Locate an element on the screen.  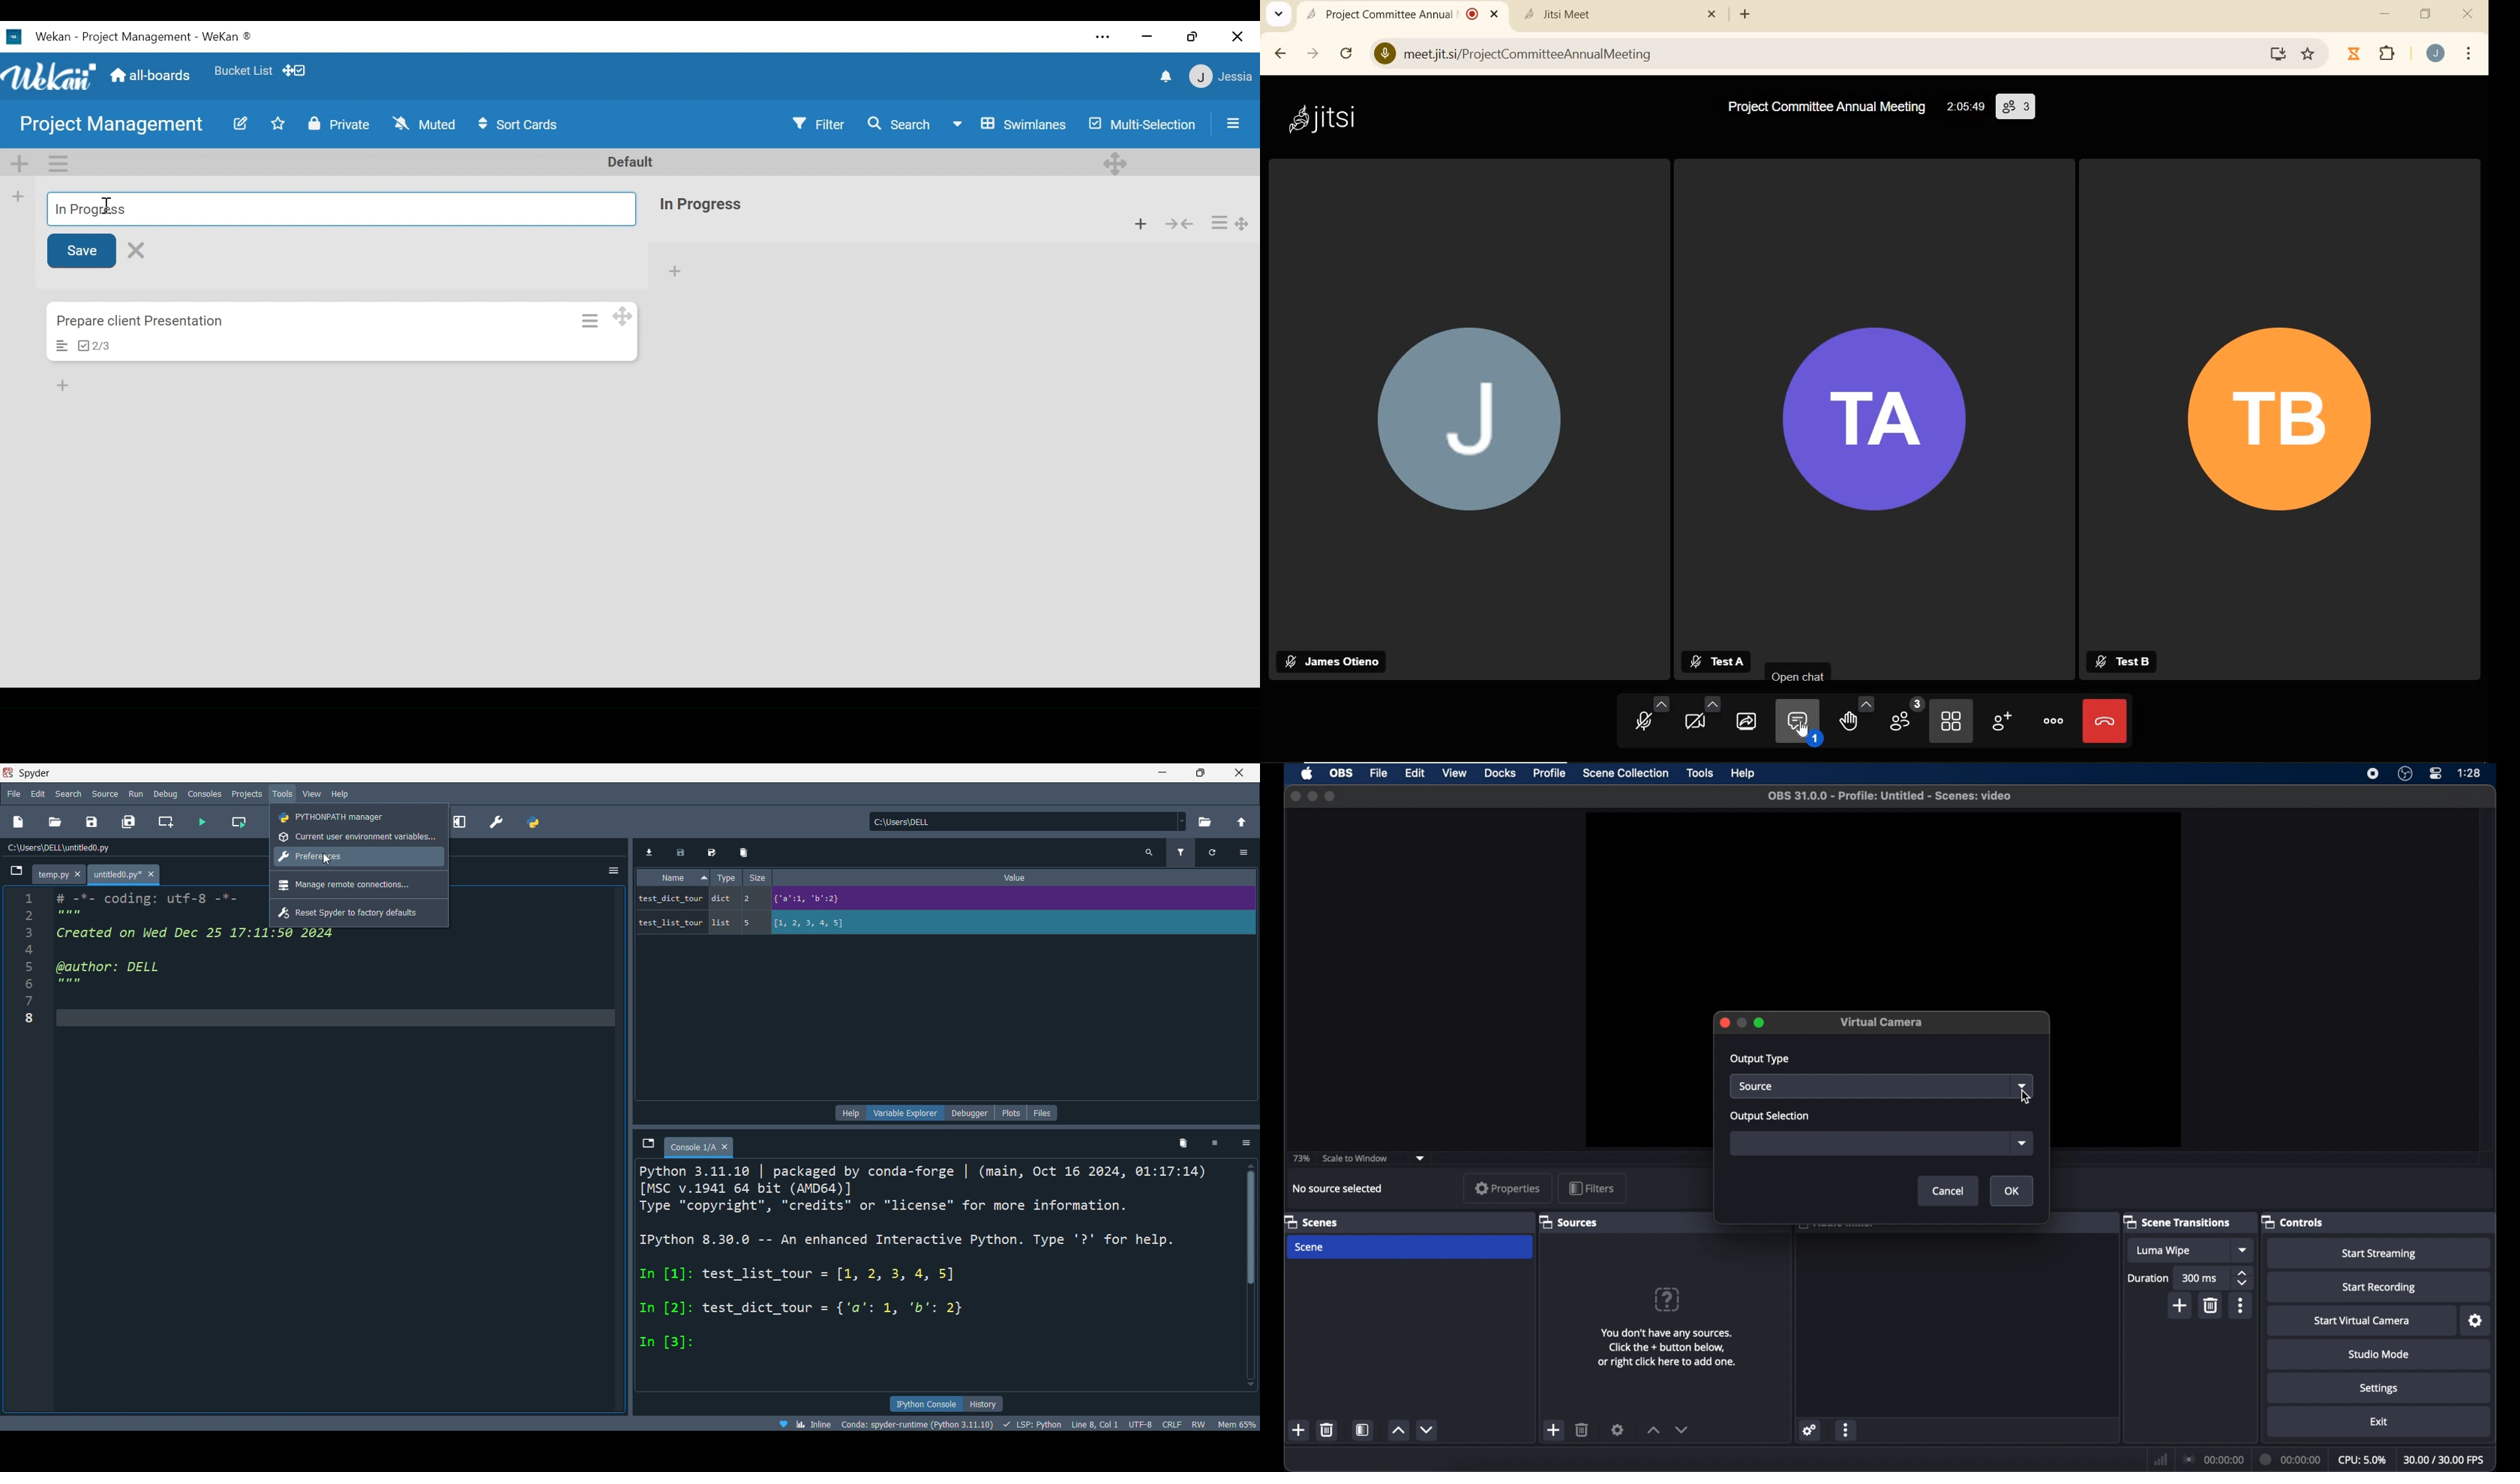
python path manager is located at coordinates (358, 815).